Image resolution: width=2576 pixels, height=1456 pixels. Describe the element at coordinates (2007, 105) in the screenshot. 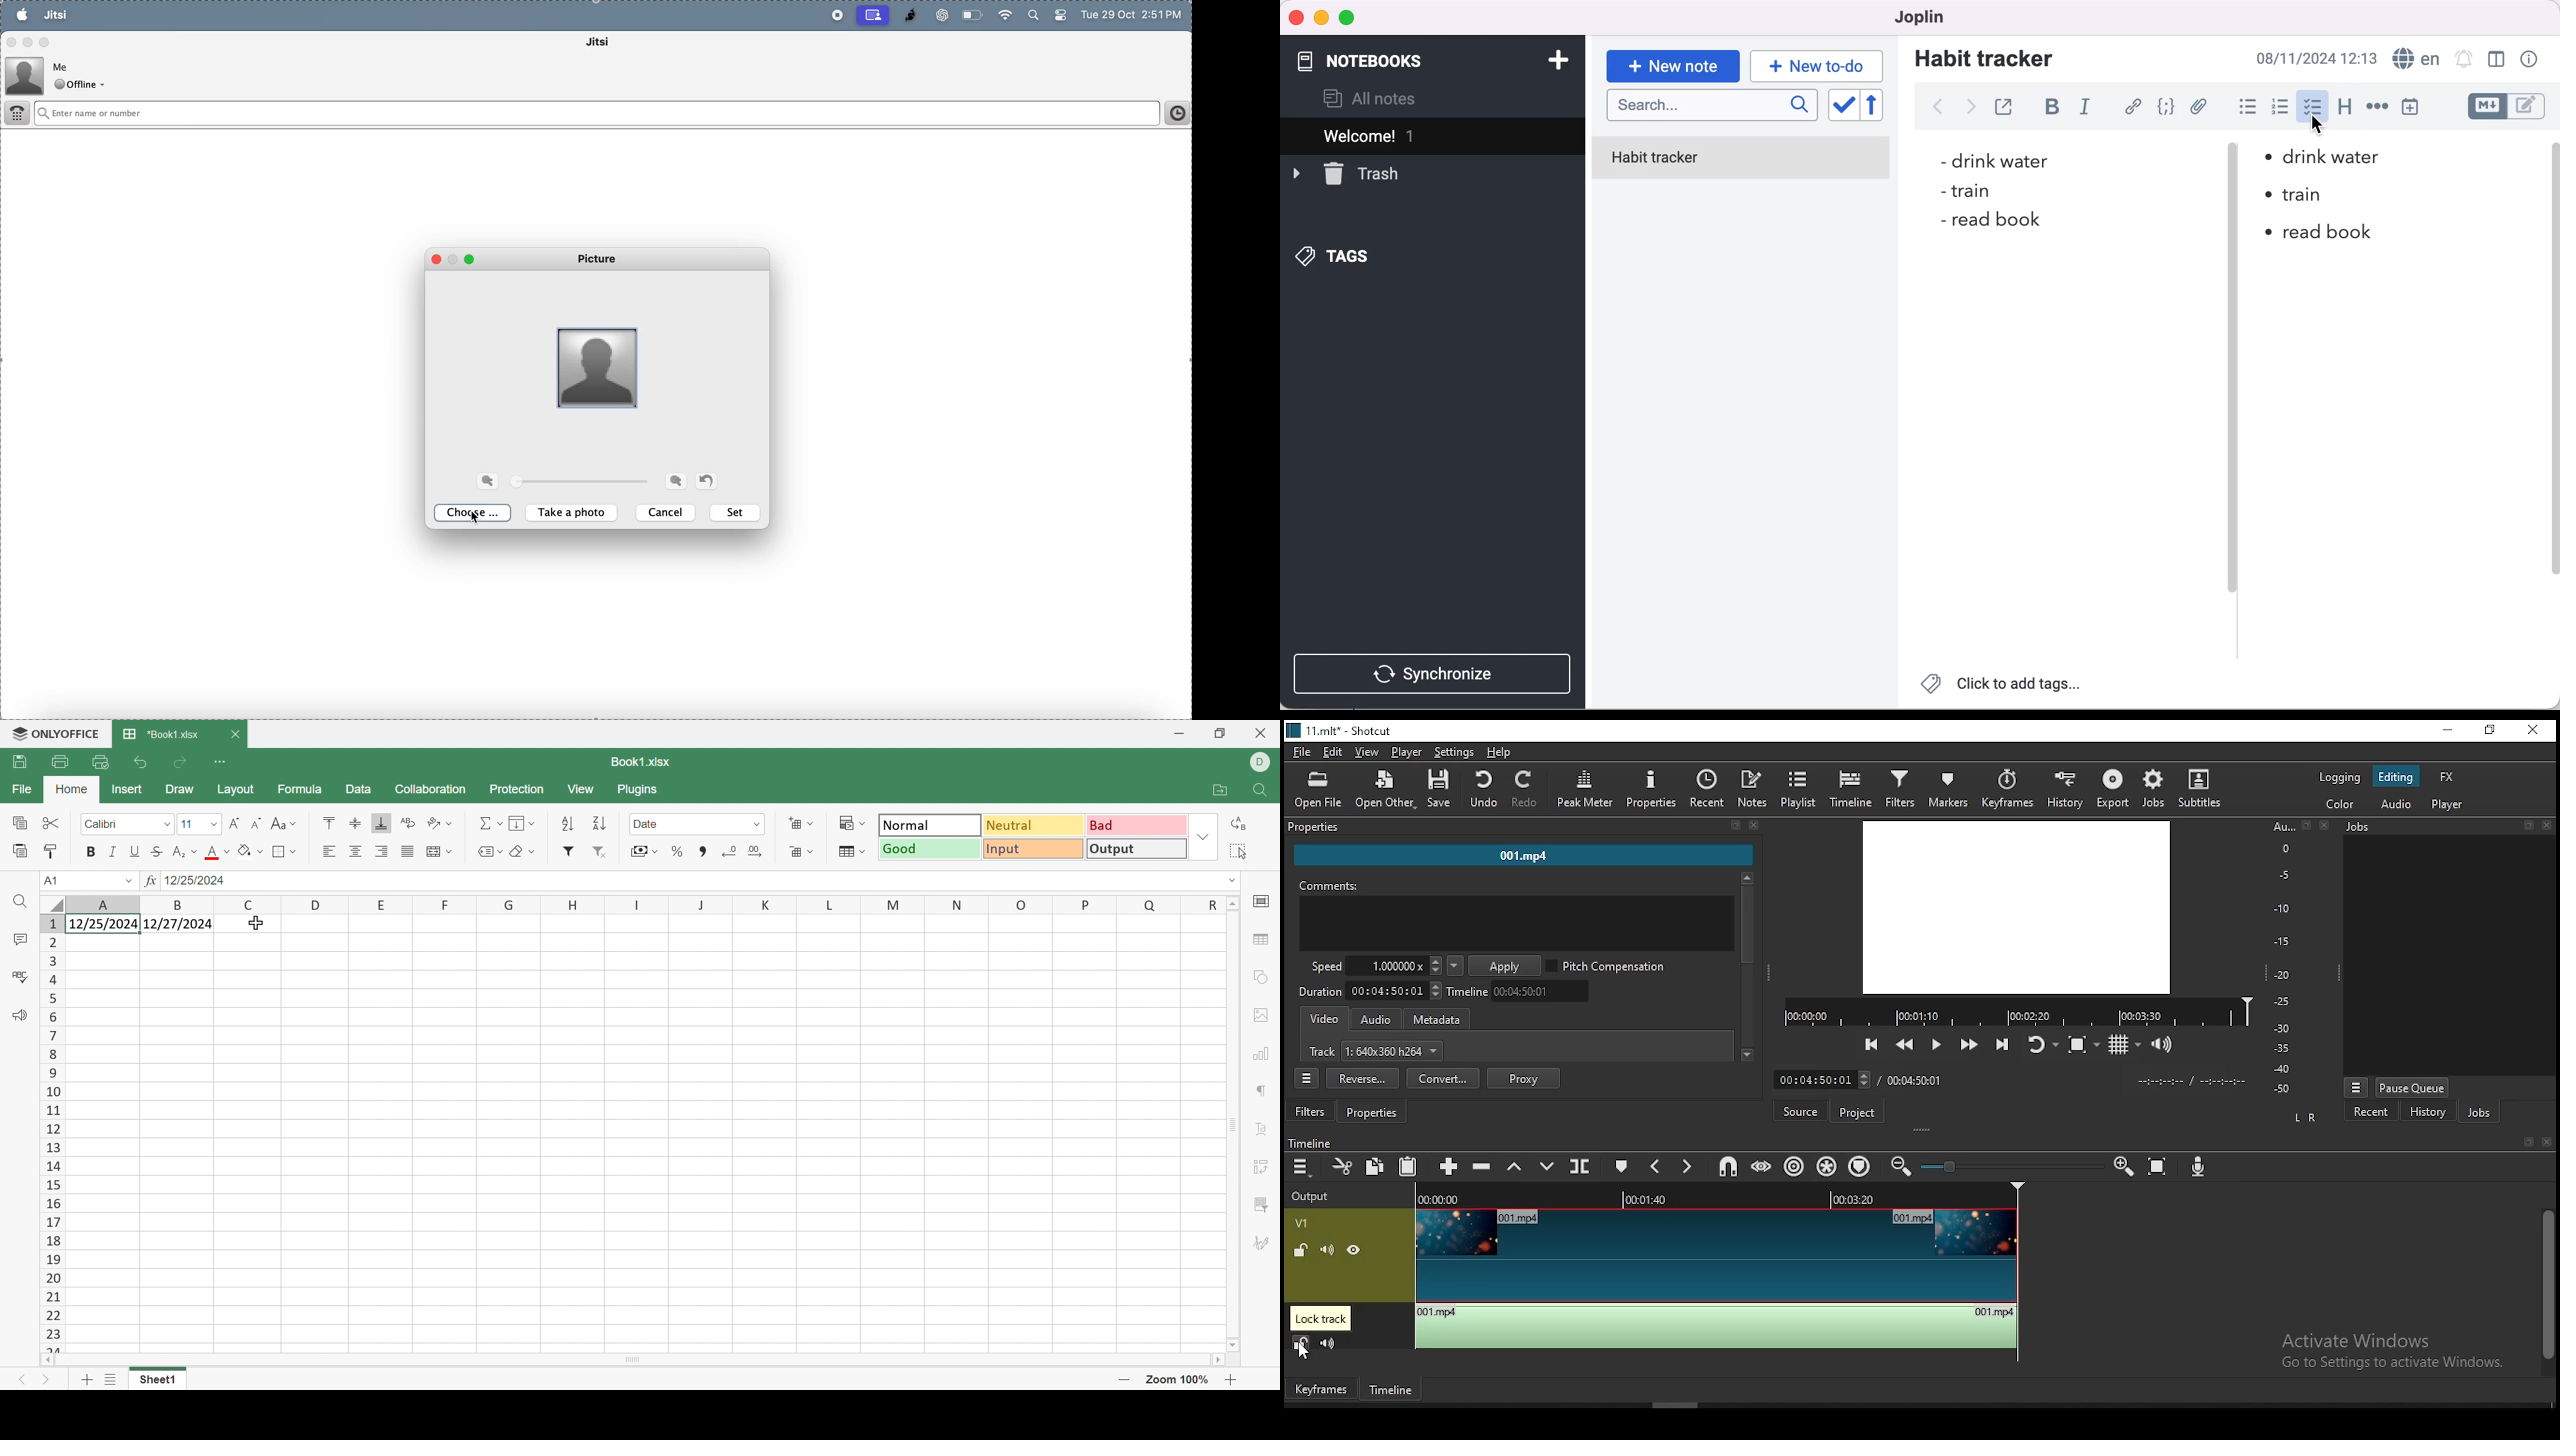

I see `toggle external editing` at that location.